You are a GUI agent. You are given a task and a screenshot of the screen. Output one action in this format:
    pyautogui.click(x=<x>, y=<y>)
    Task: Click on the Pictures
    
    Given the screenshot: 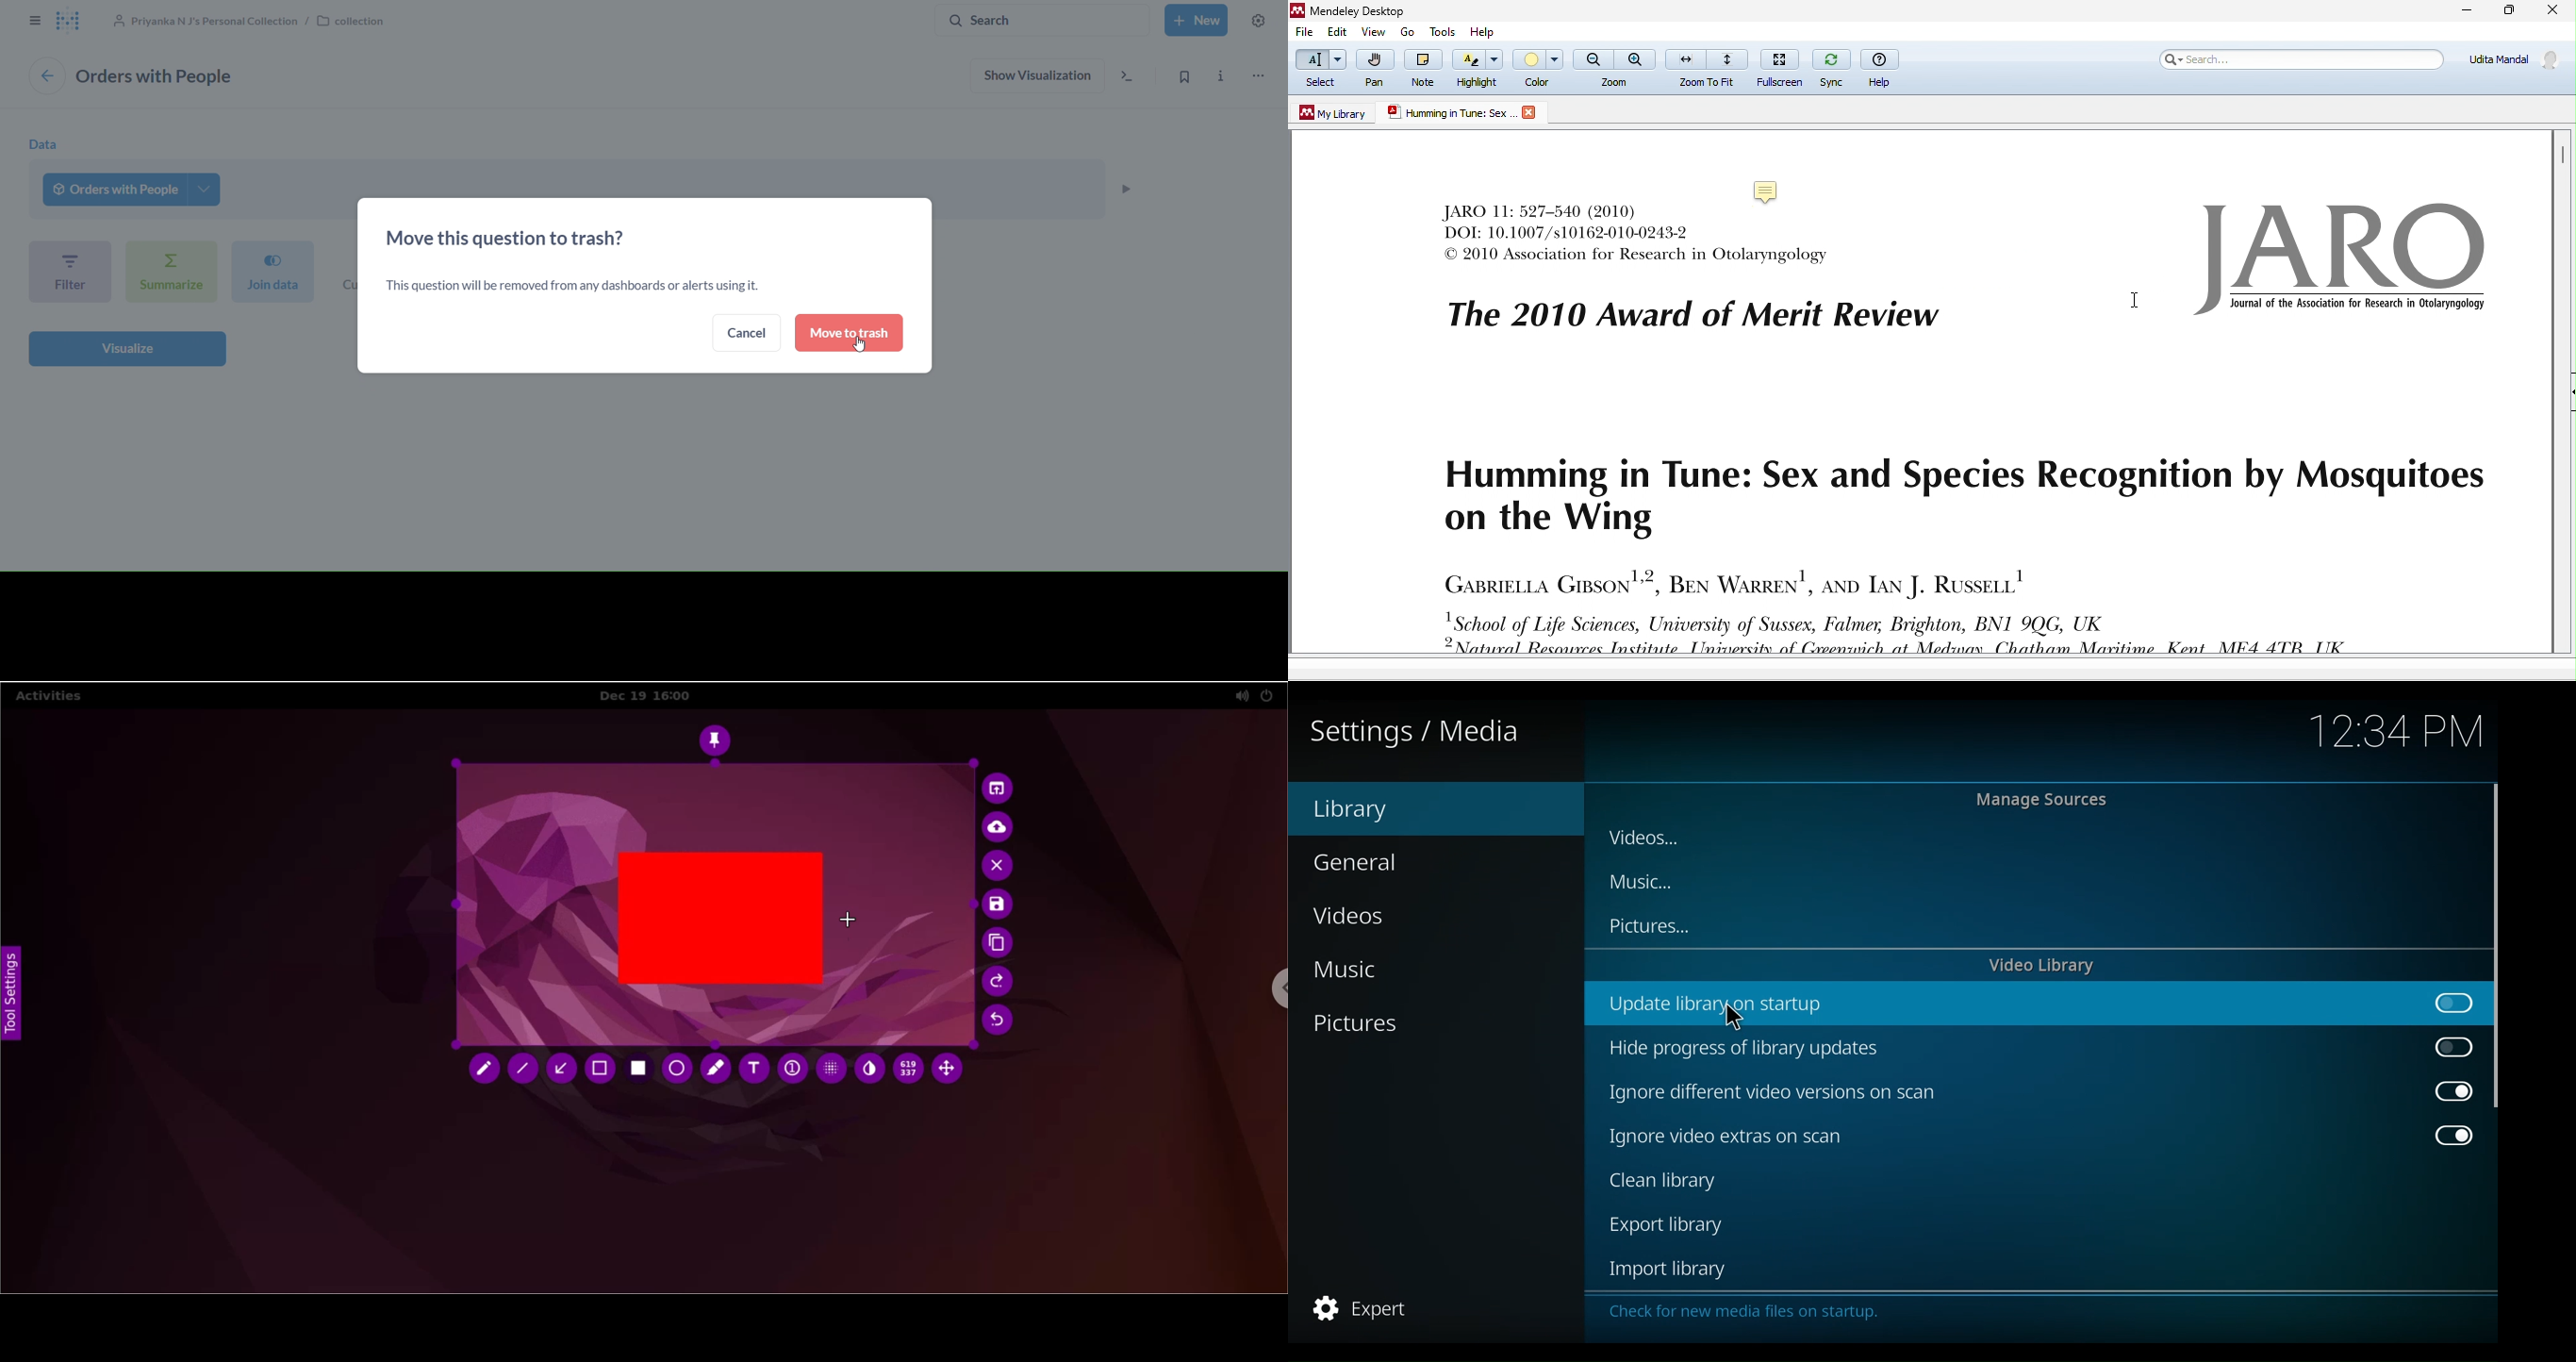 What is the action you would take?
    pyautogui.click(x=1652, y=928)
    